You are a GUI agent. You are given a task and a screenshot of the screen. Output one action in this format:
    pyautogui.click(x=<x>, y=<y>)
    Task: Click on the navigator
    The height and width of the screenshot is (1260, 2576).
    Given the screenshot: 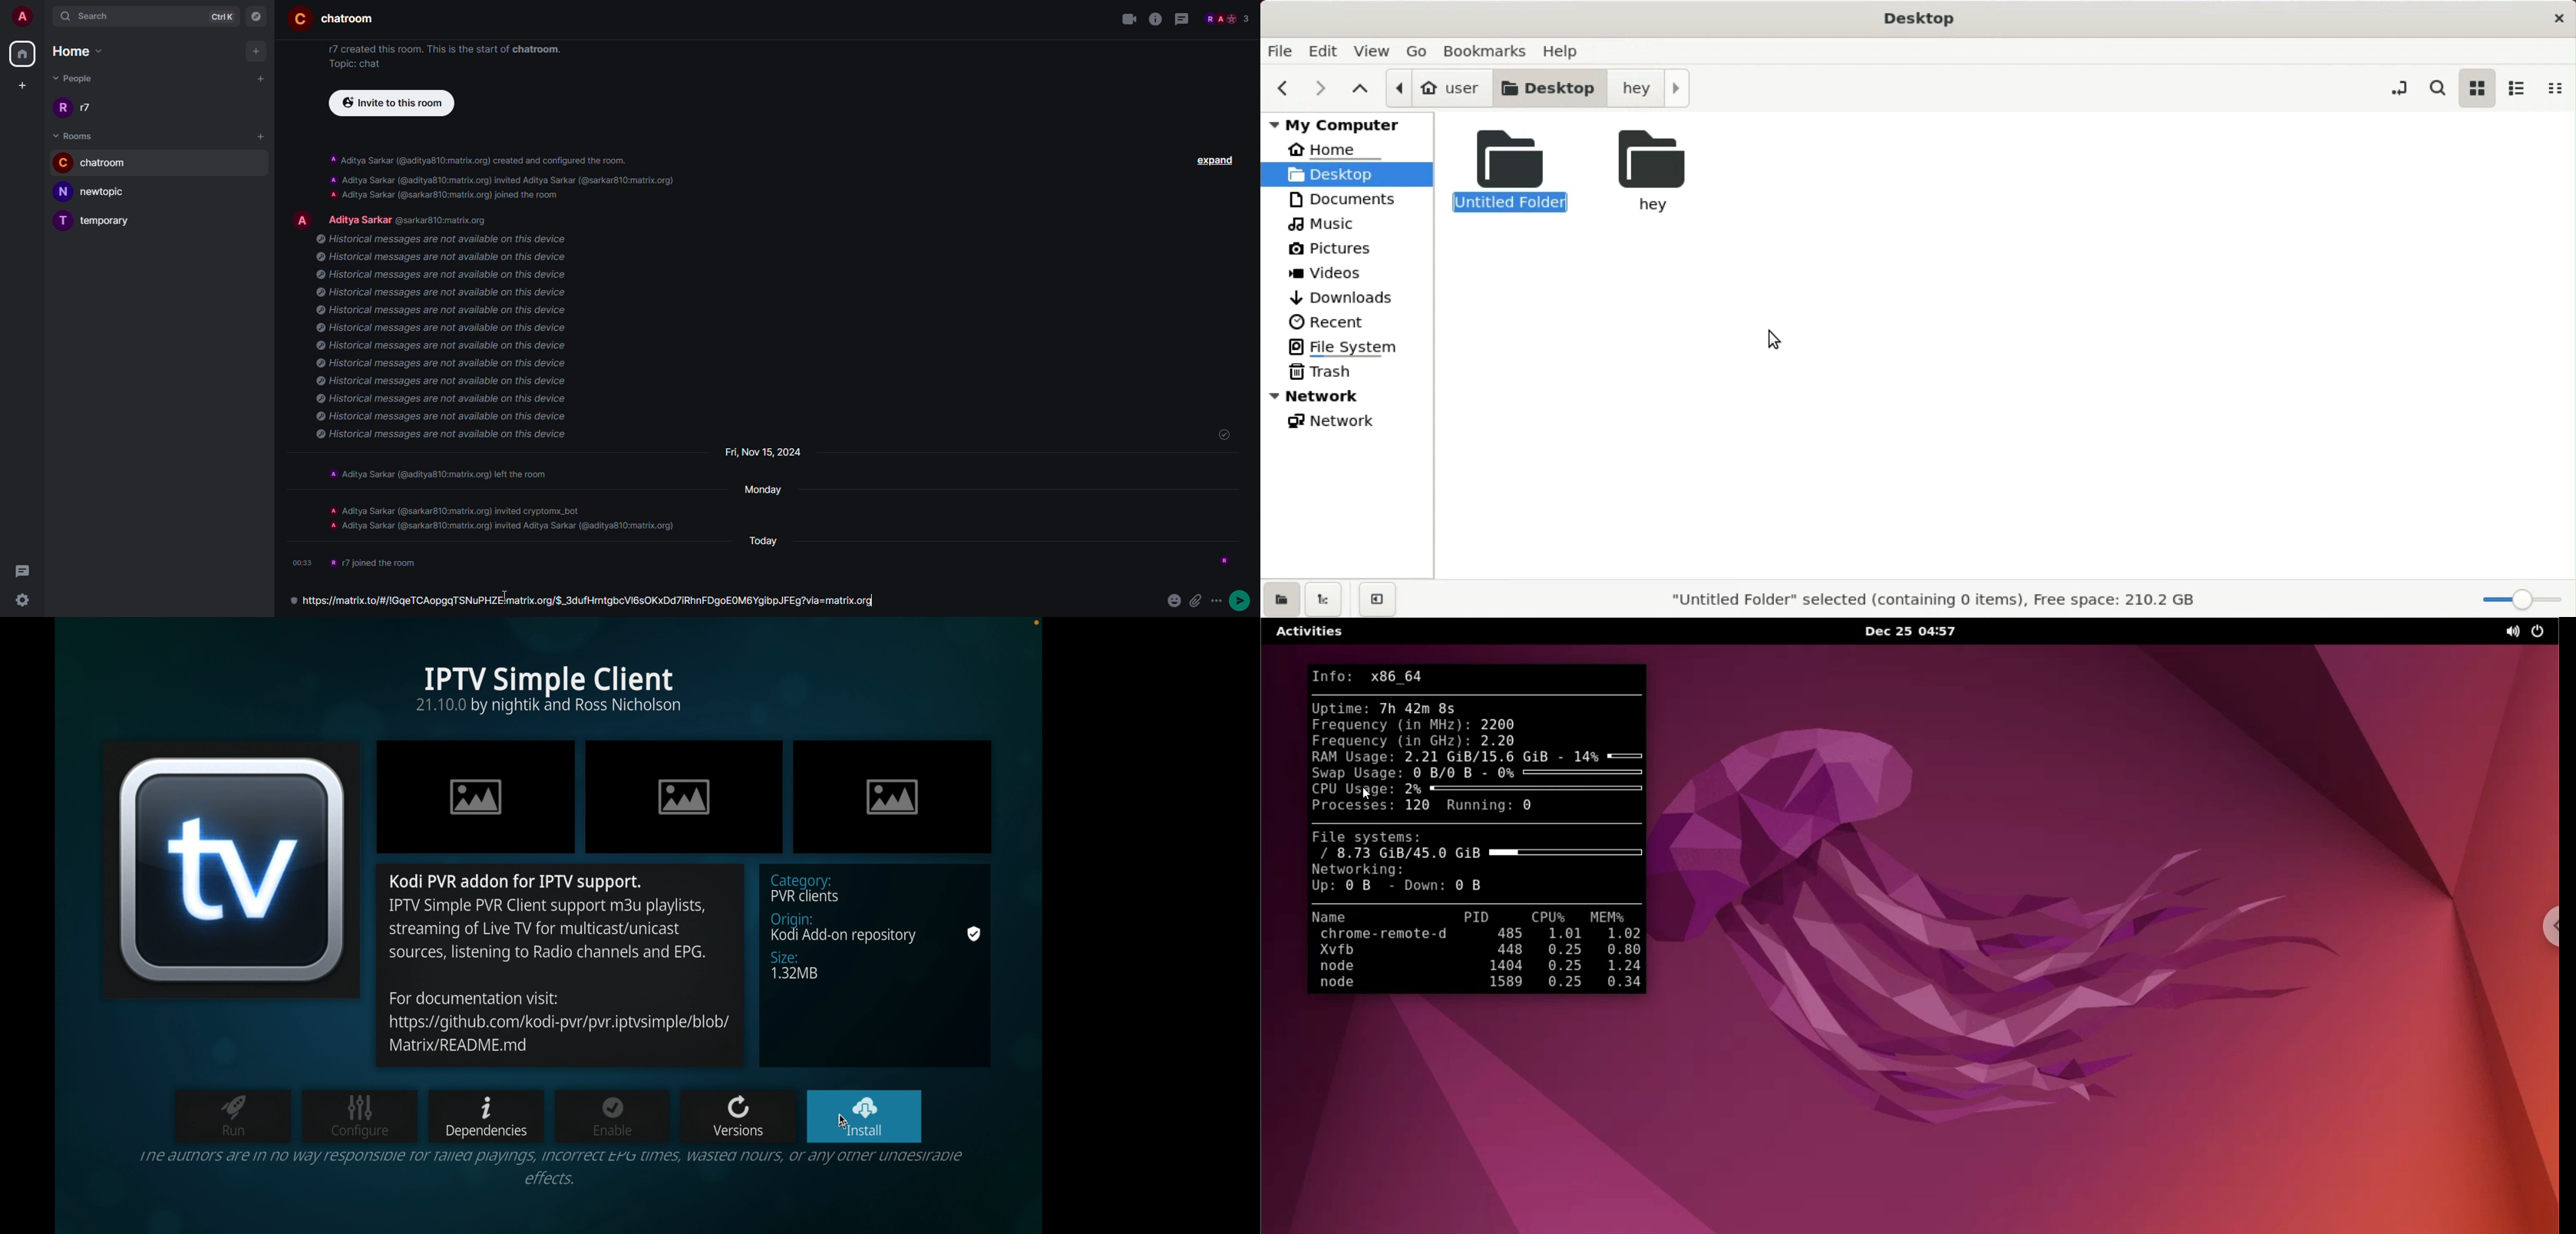 What is the action you would take?
    pyautogui.click(x=256, y=15)
    